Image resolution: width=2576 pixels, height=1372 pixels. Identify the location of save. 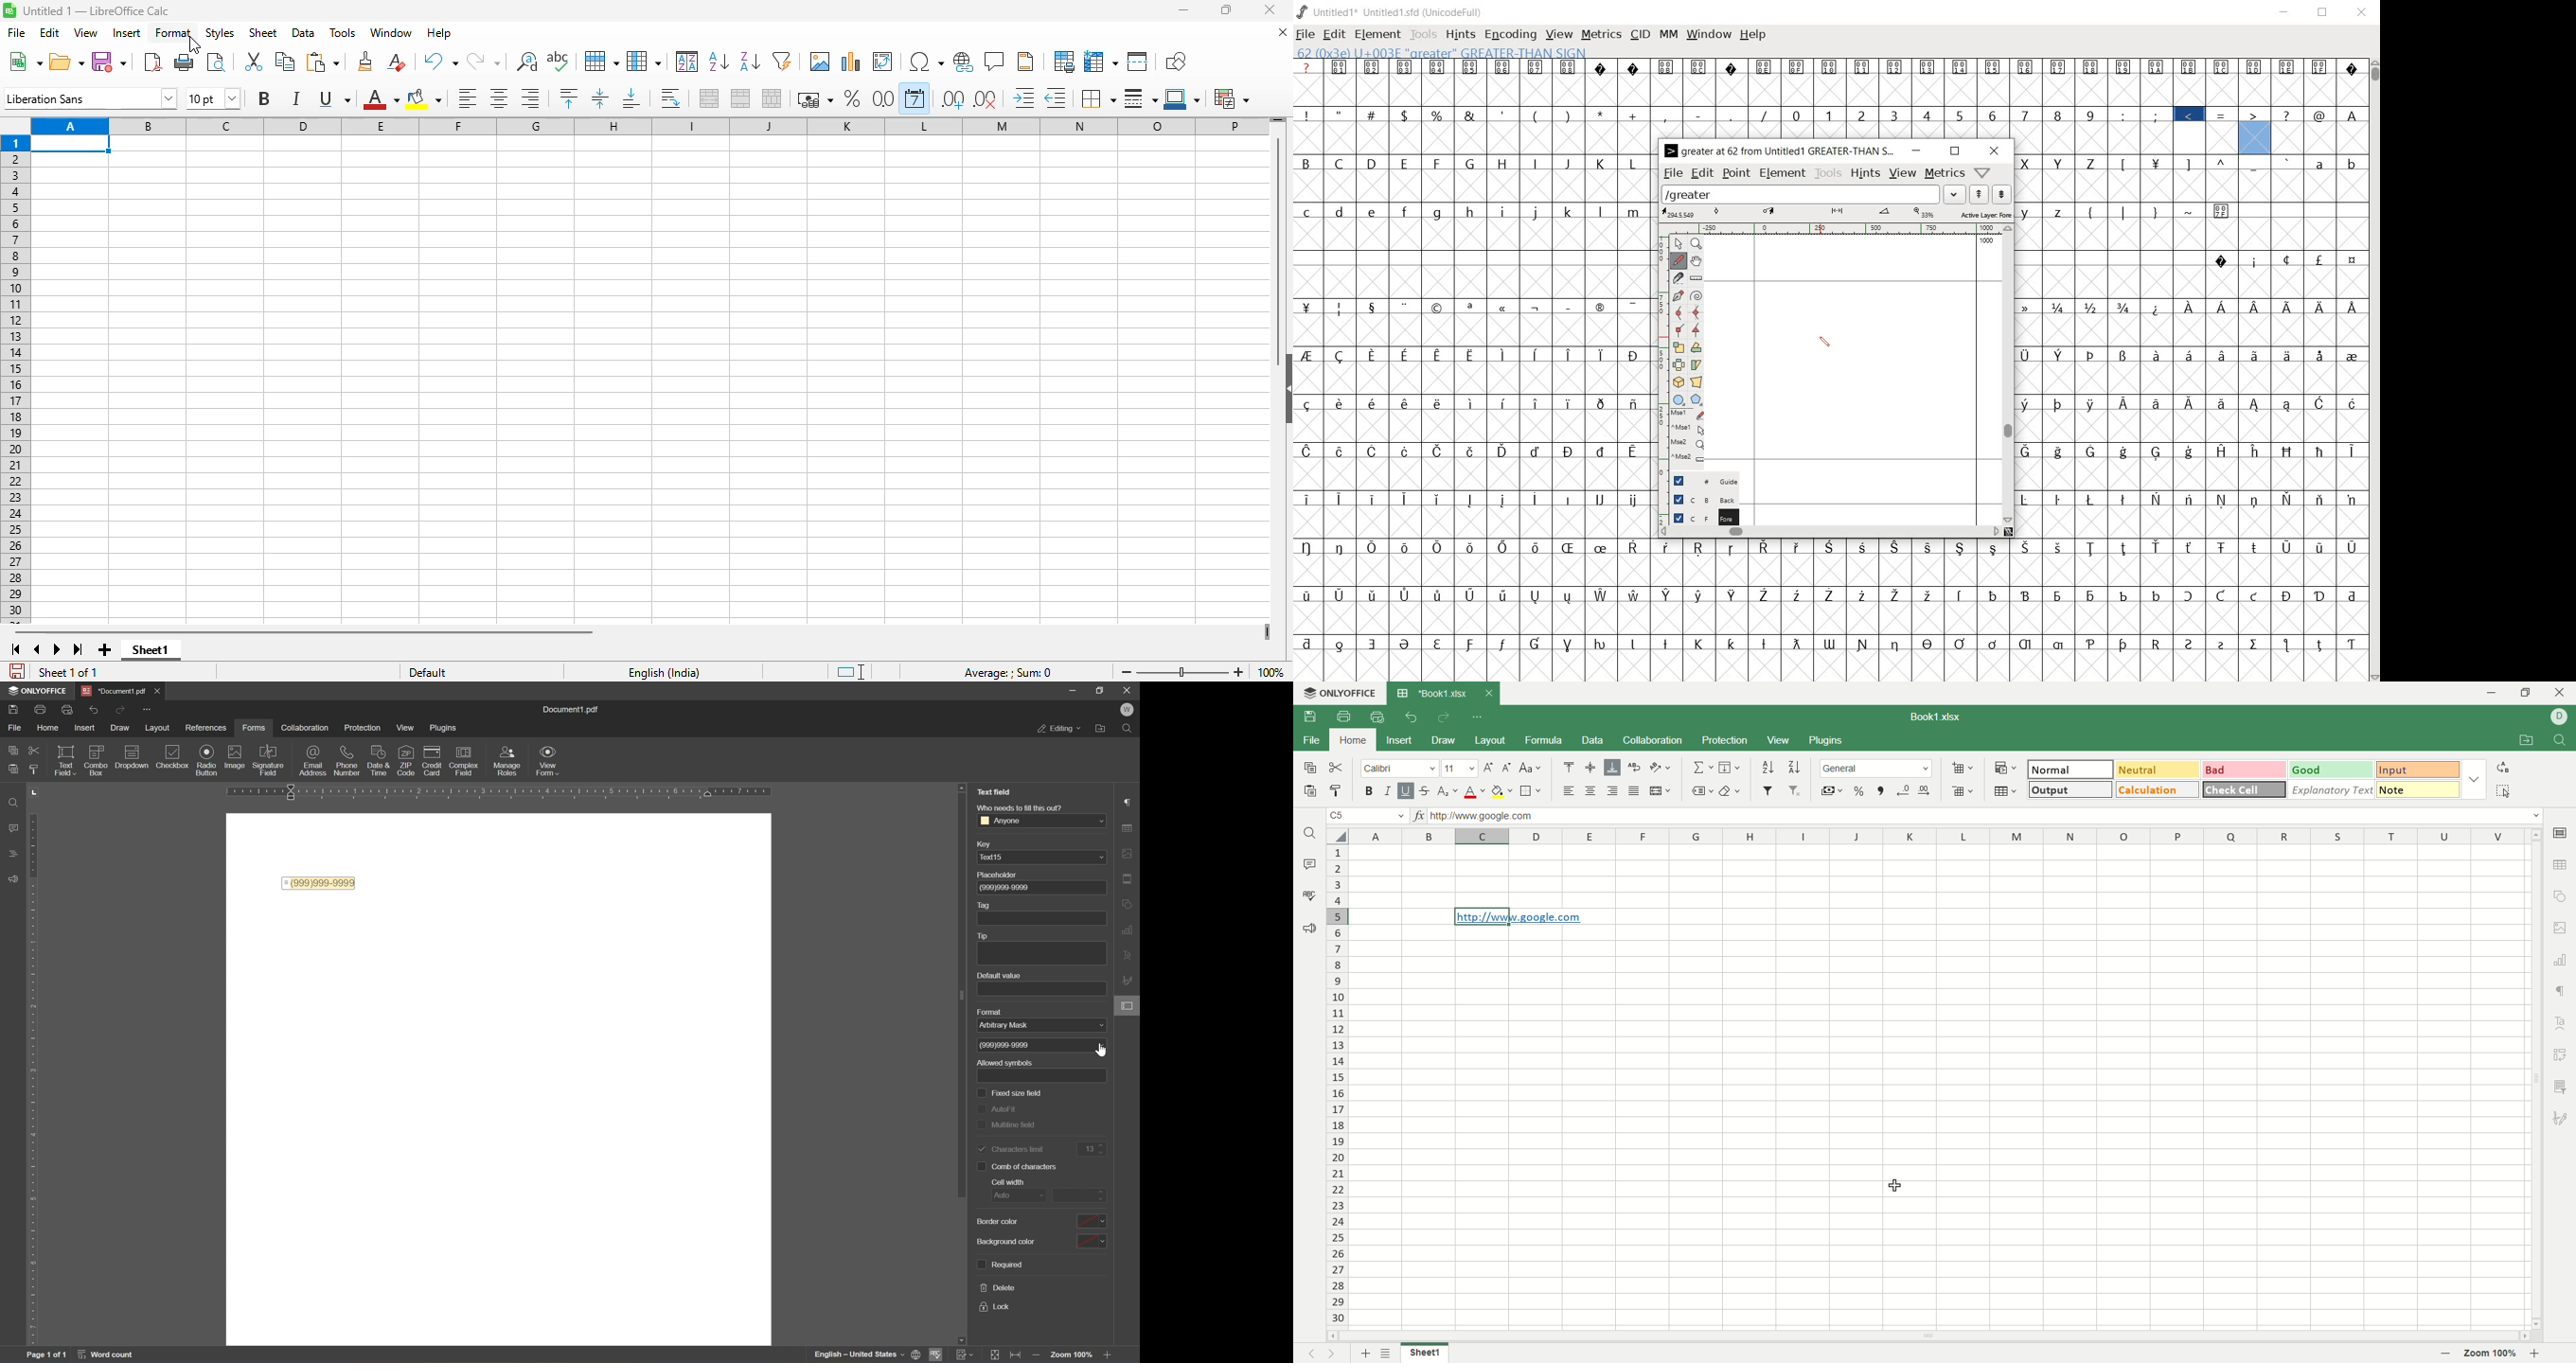
(109, 62).